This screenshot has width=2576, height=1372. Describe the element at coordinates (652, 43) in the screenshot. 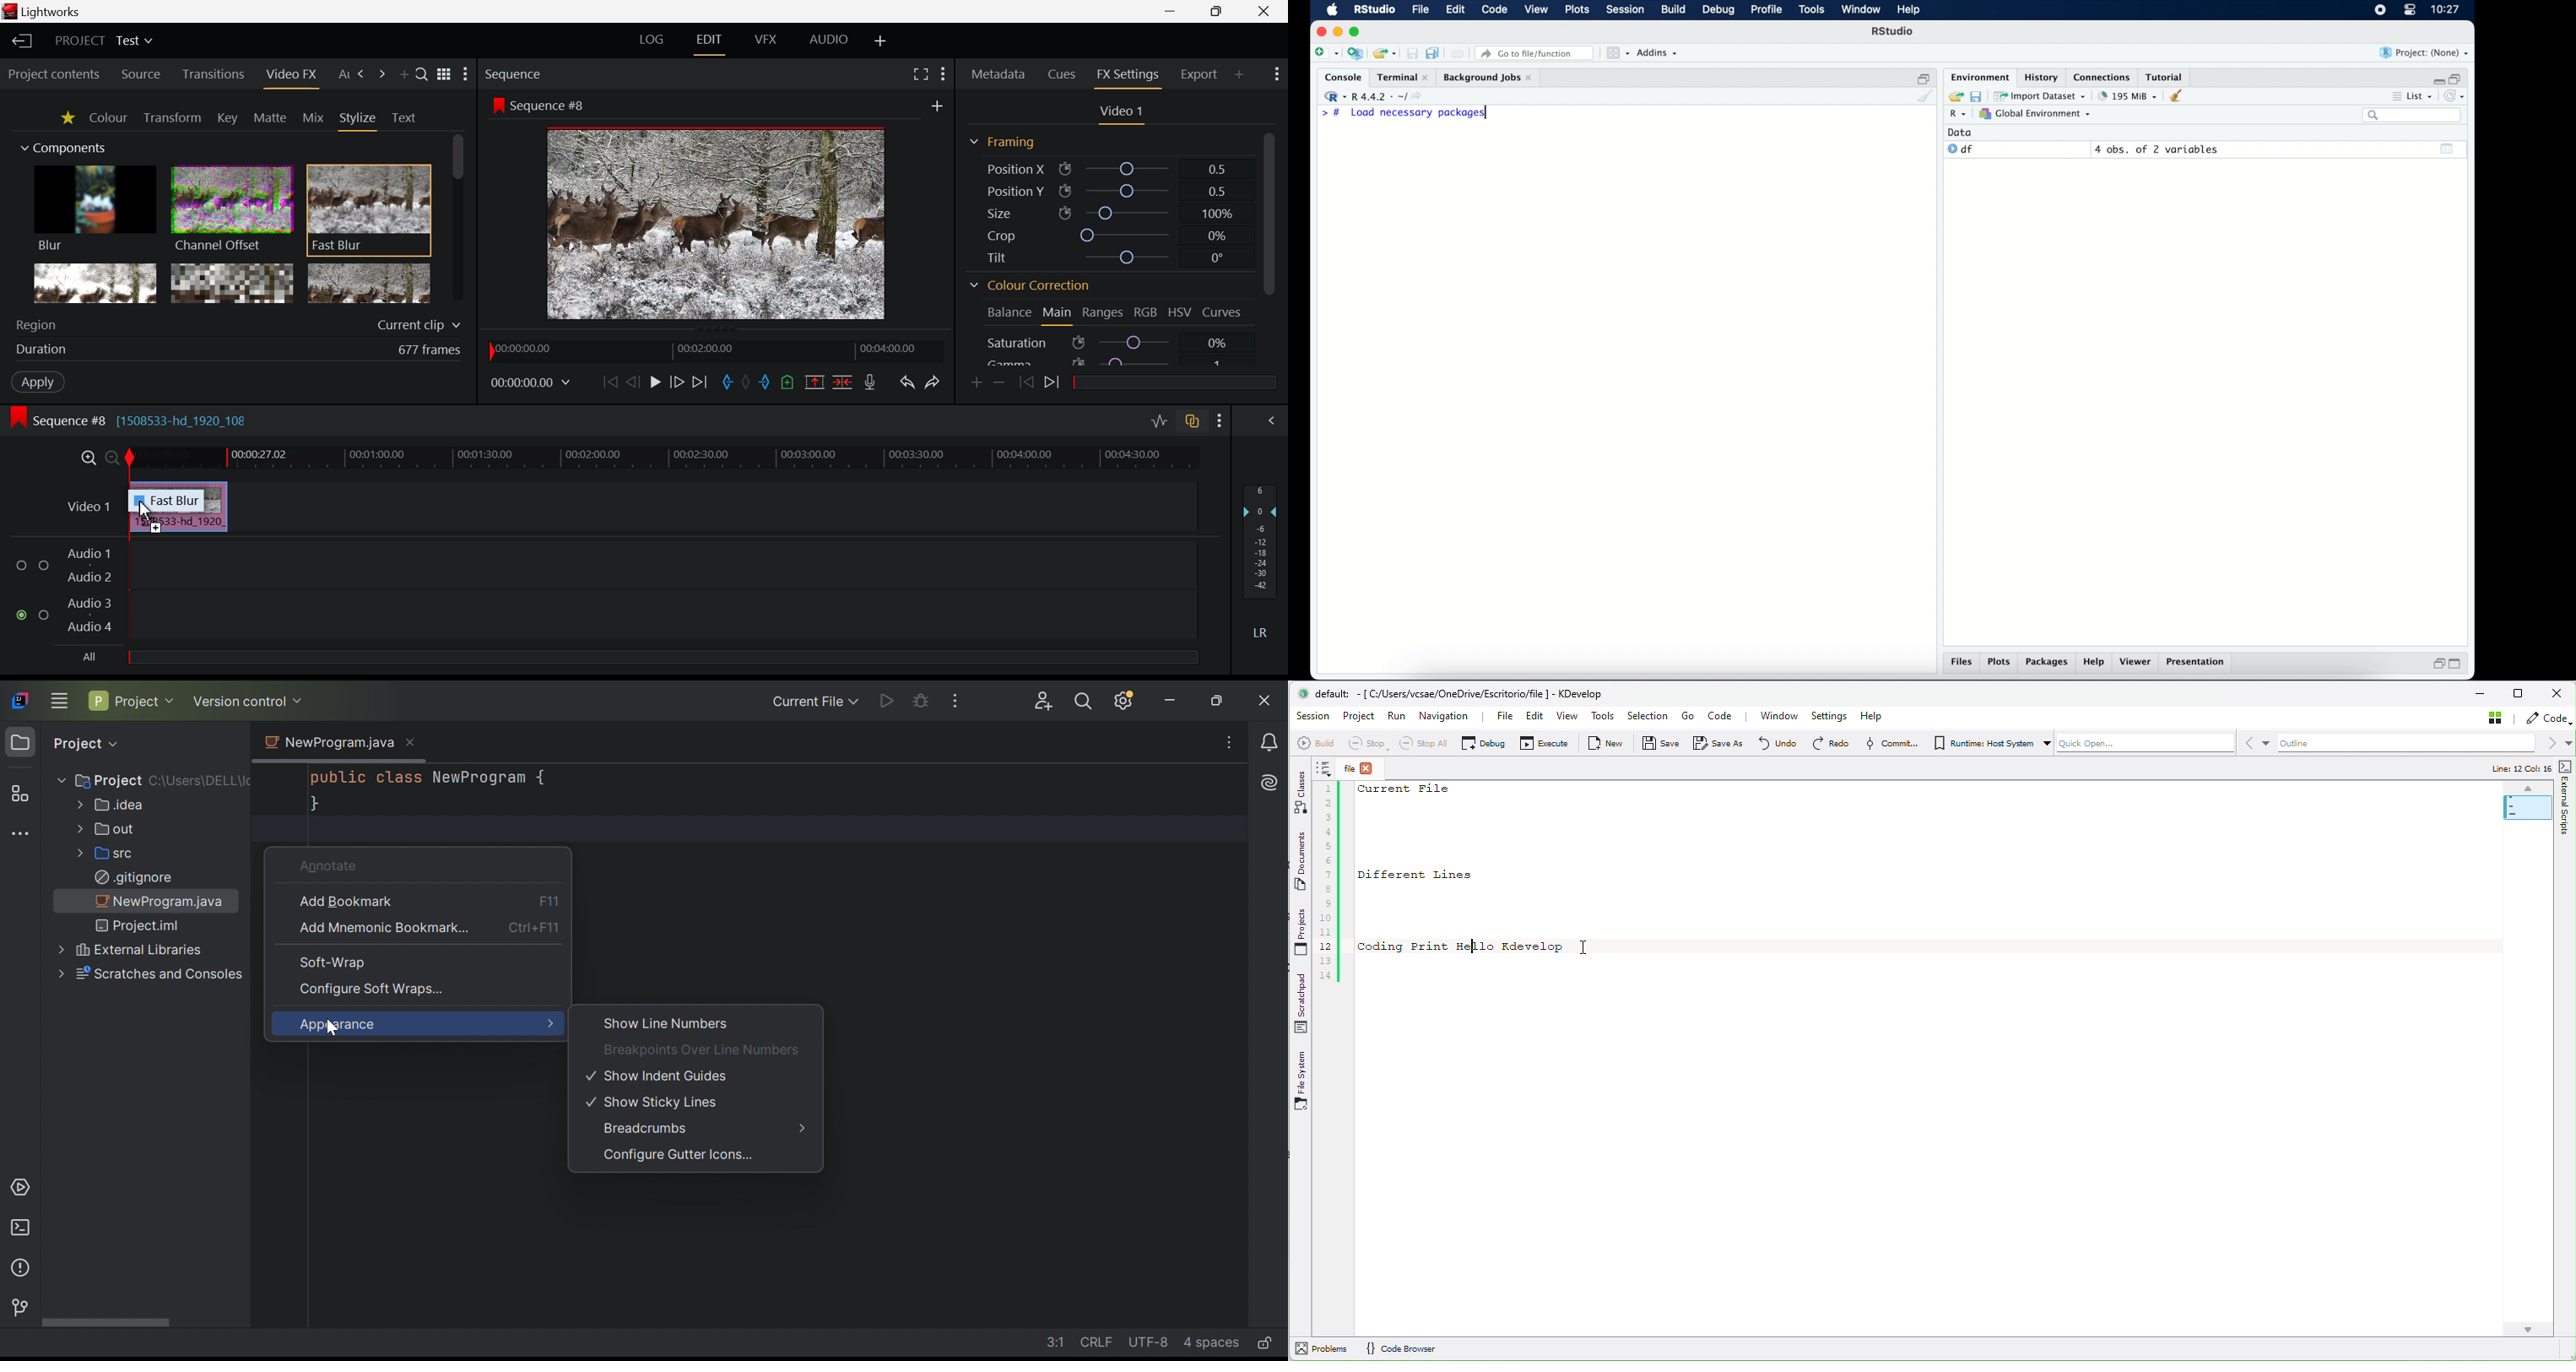

I see `LOG Layout` at that location.